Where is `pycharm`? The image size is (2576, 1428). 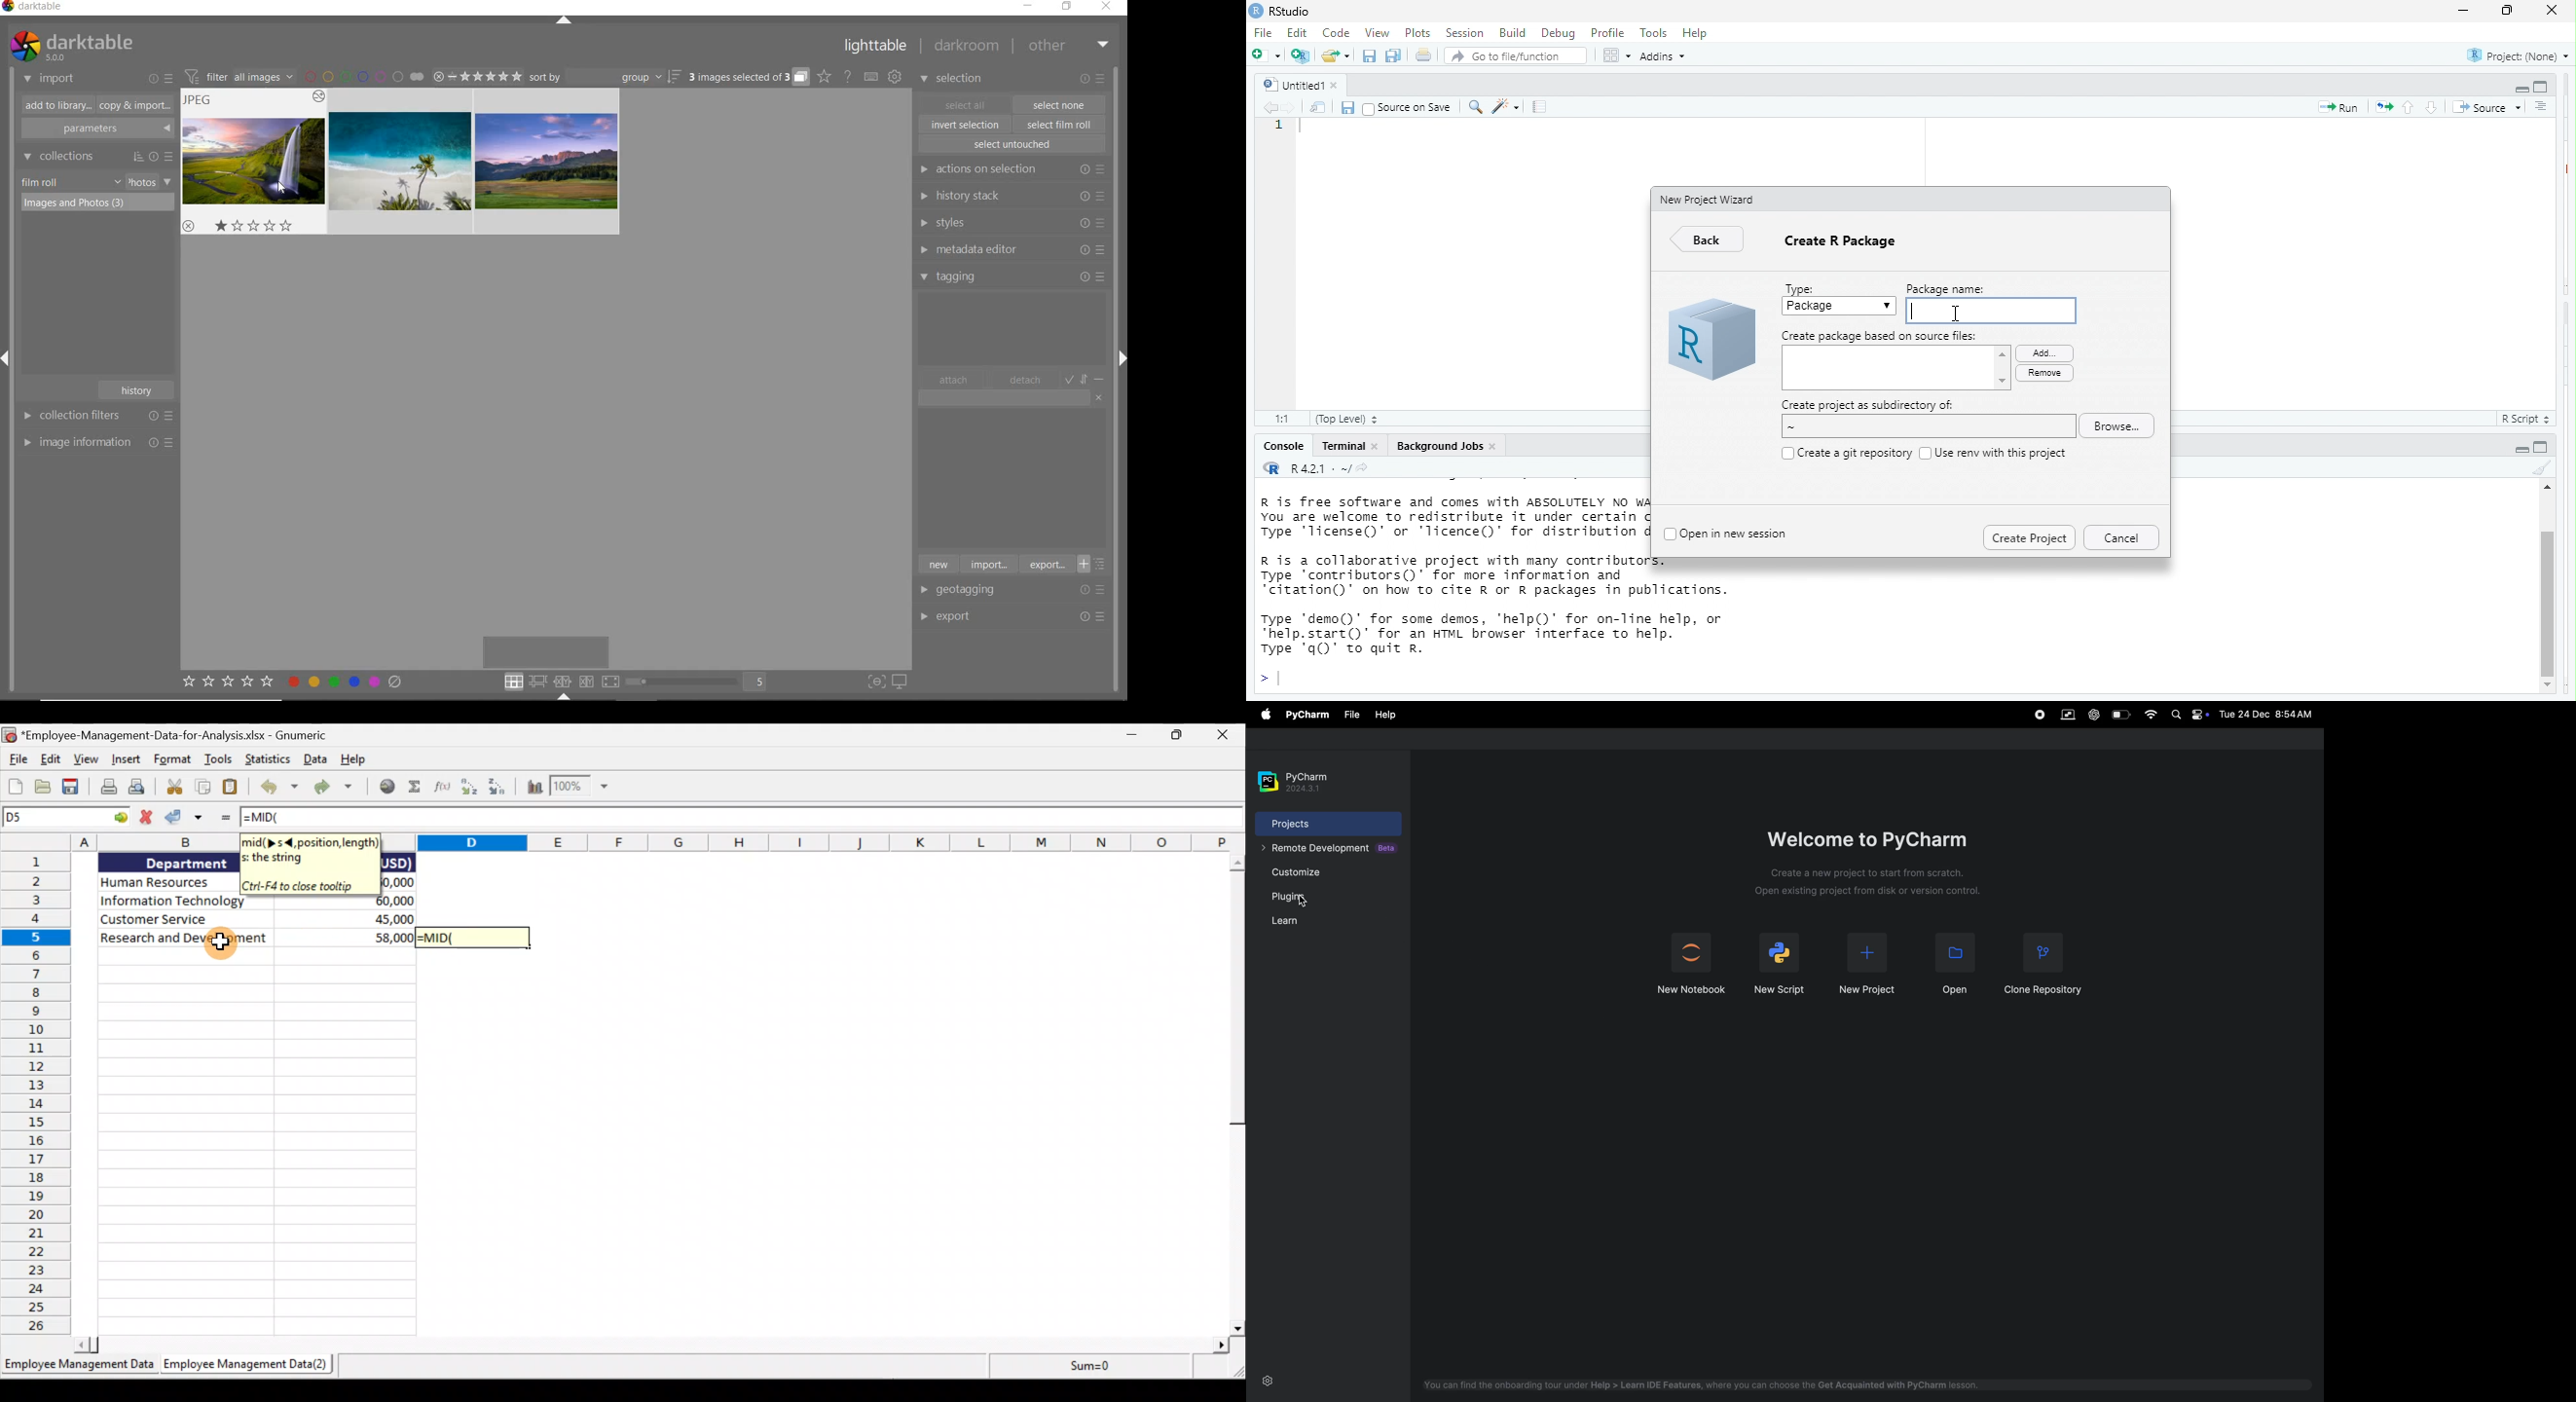
pycharm is located at coordinates (1306, 715).